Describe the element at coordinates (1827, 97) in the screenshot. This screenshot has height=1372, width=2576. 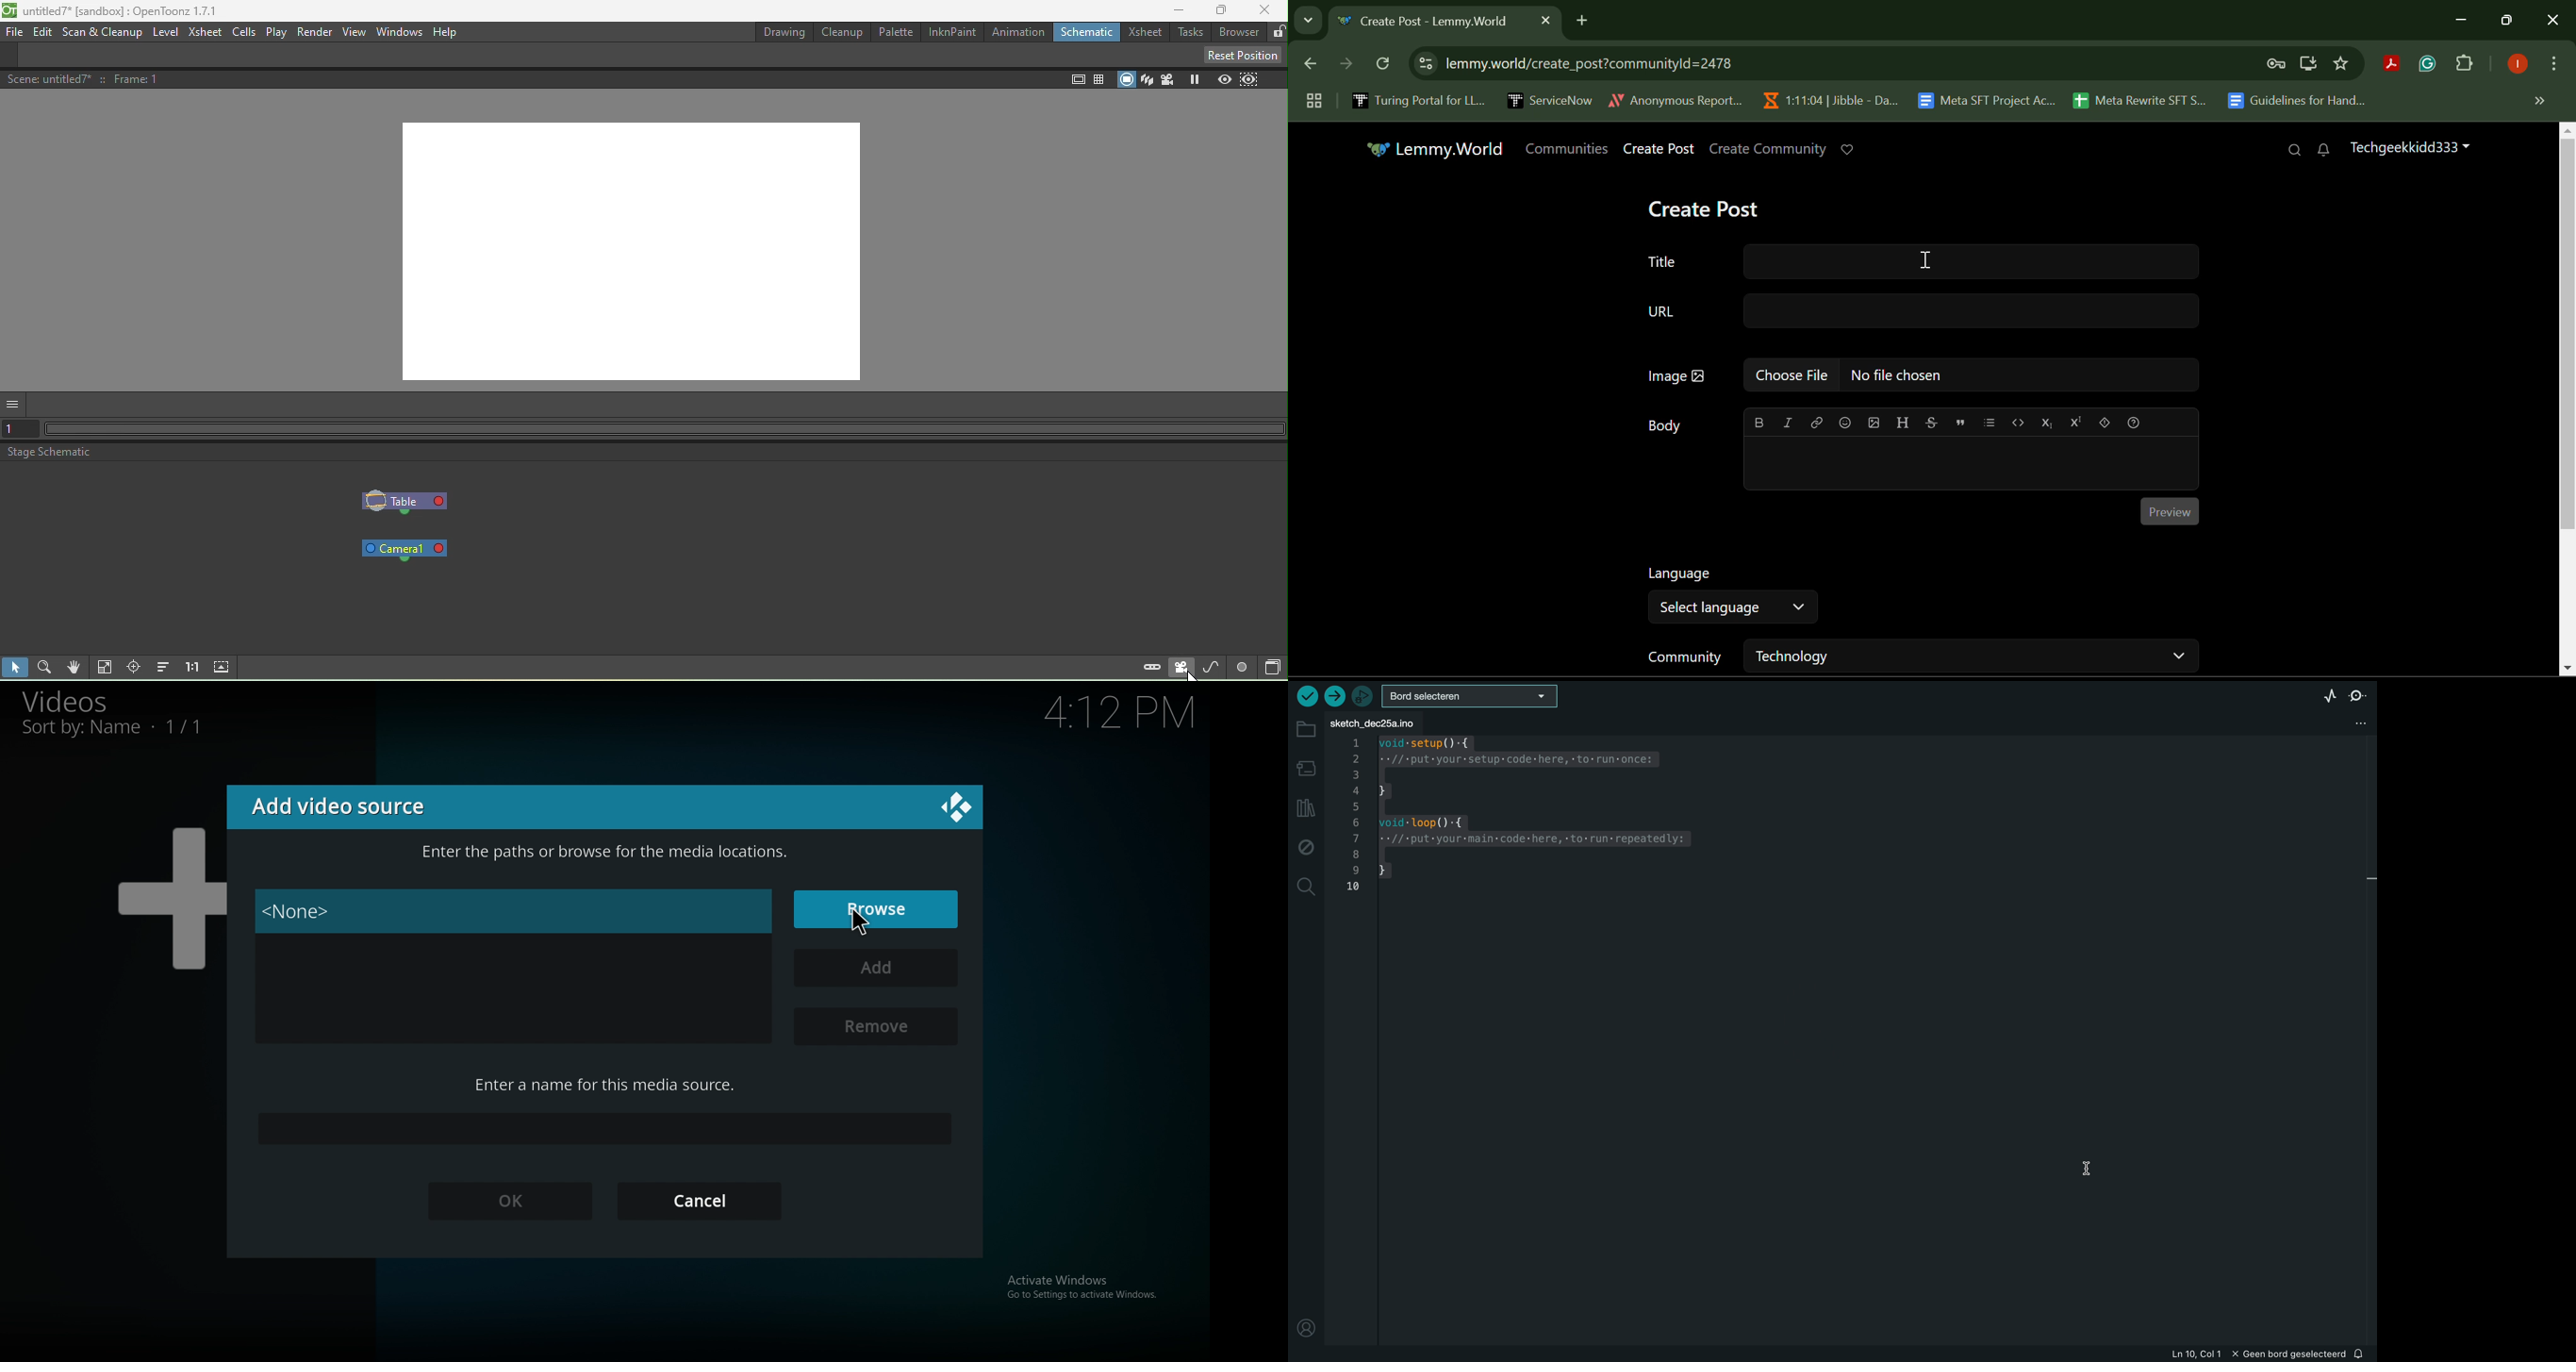
I see `Jibble` at that location.